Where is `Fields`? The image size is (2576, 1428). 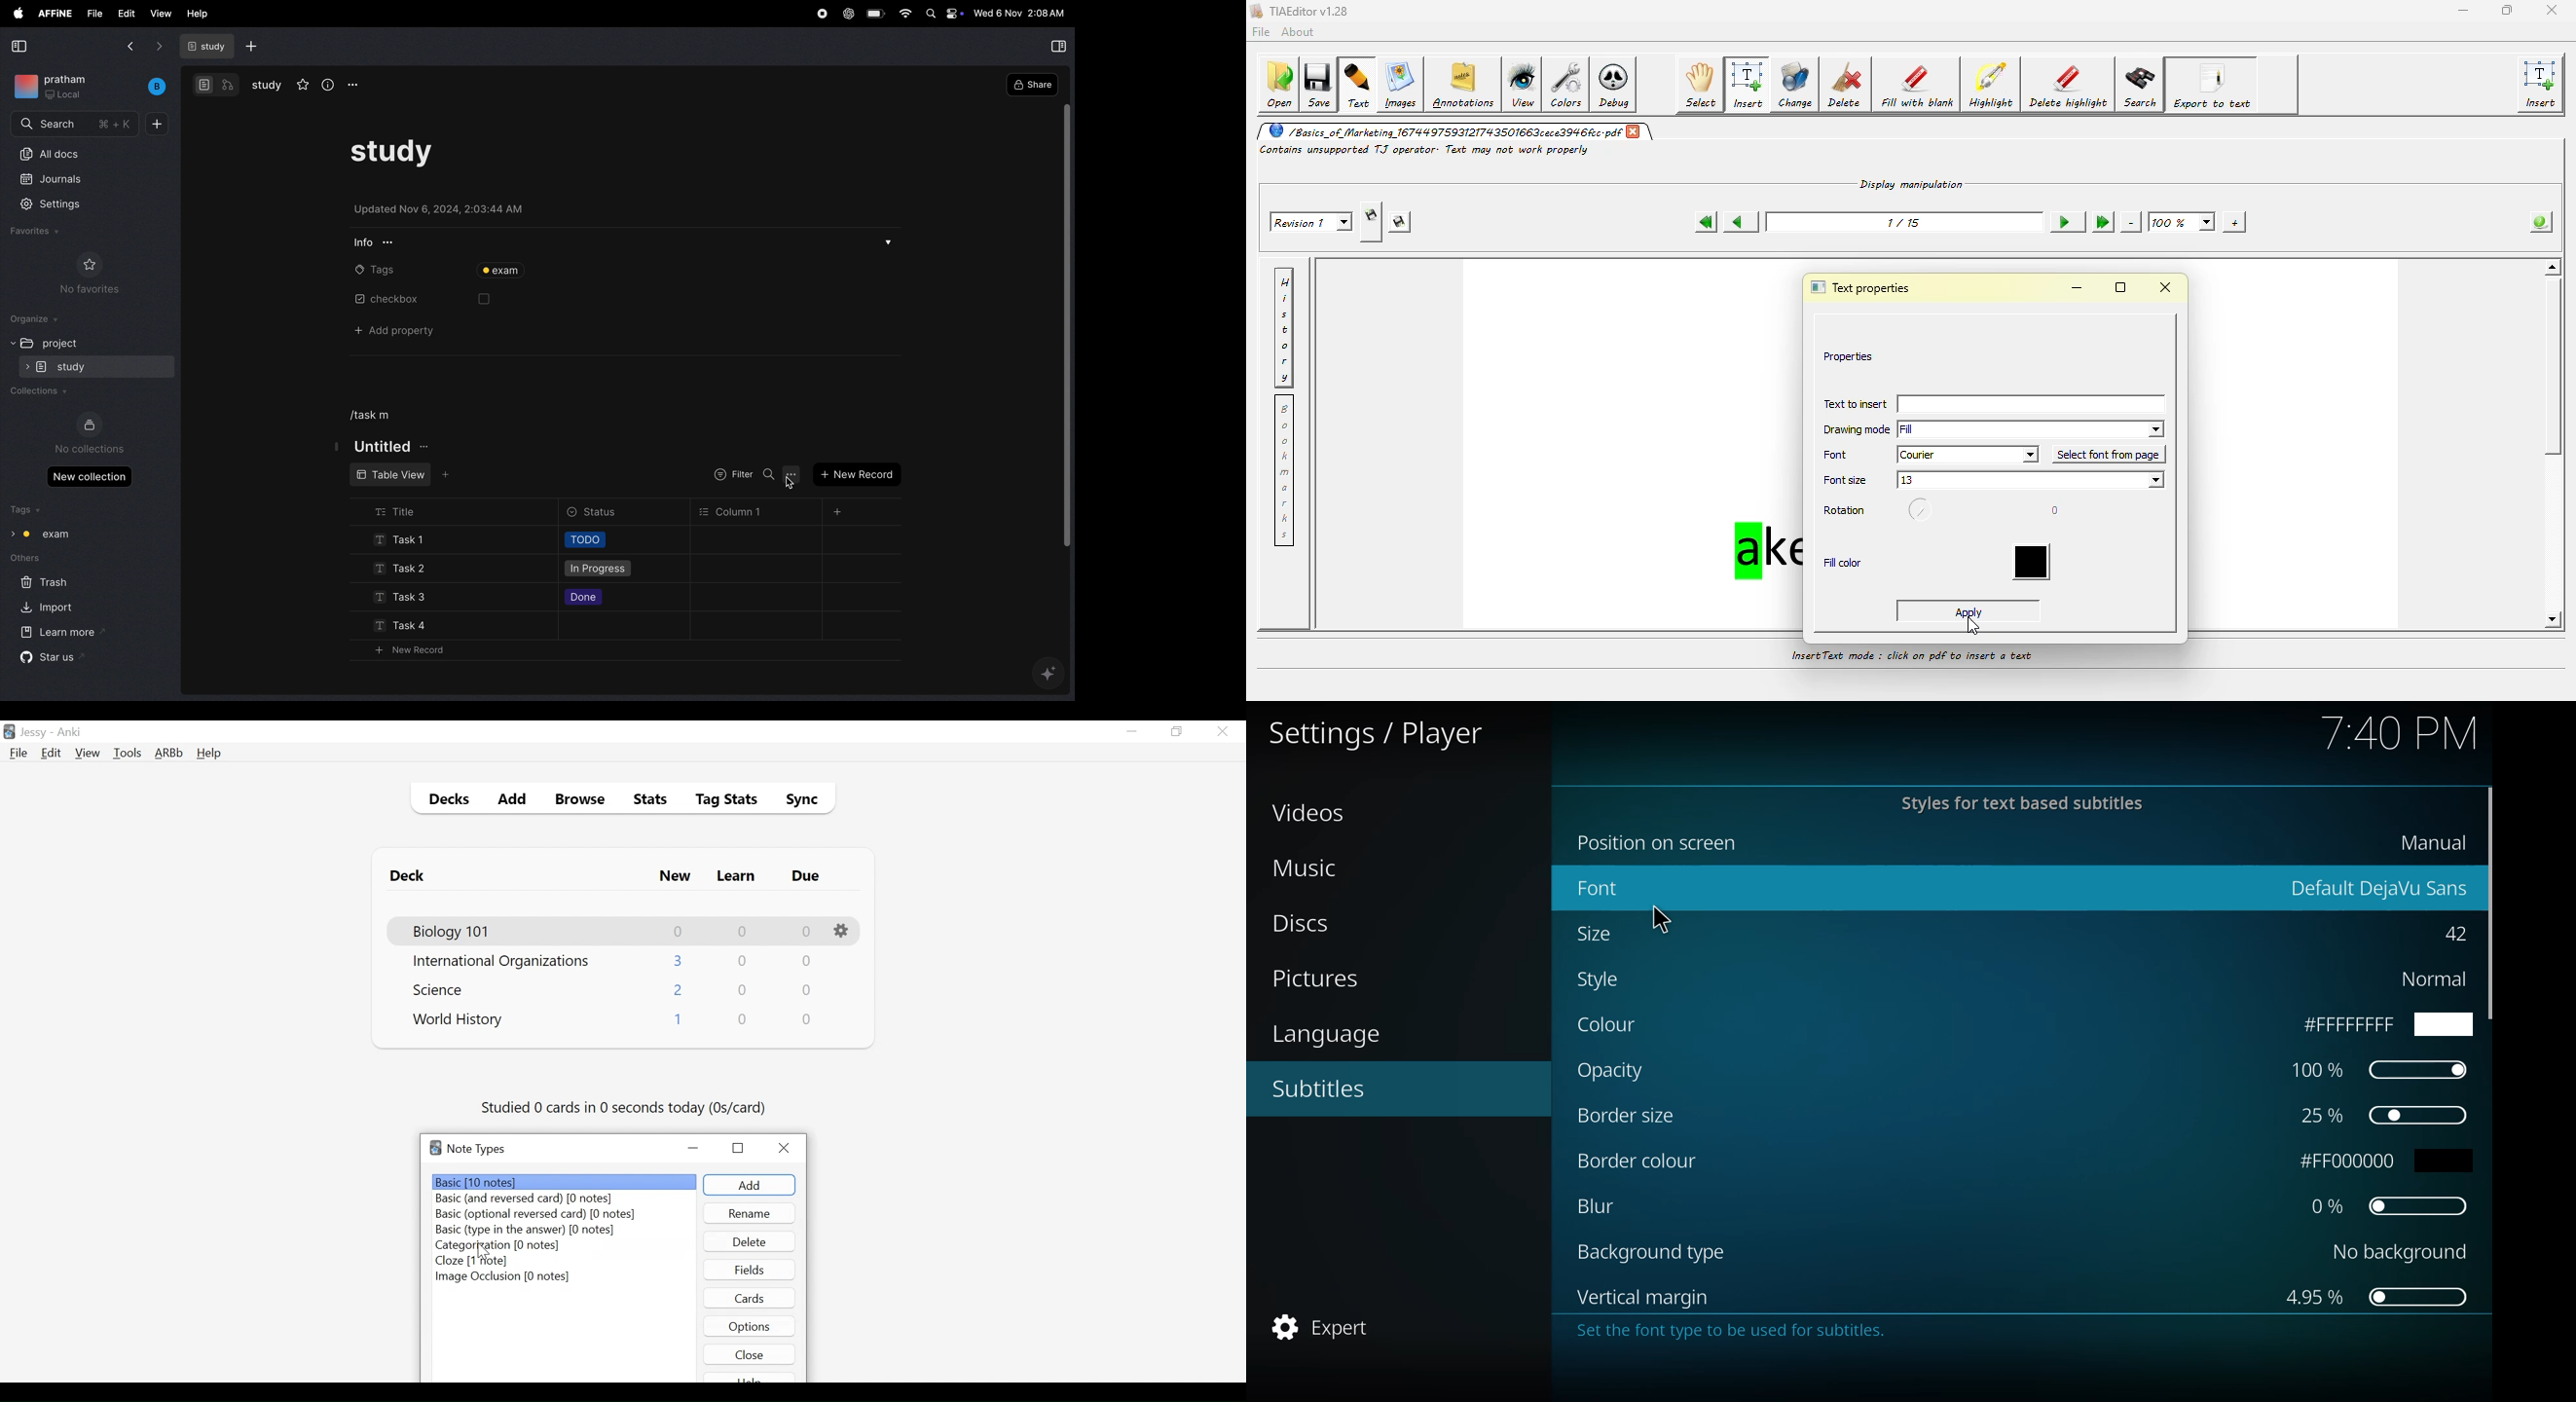
Fields is located at coordinates (750, 1269).